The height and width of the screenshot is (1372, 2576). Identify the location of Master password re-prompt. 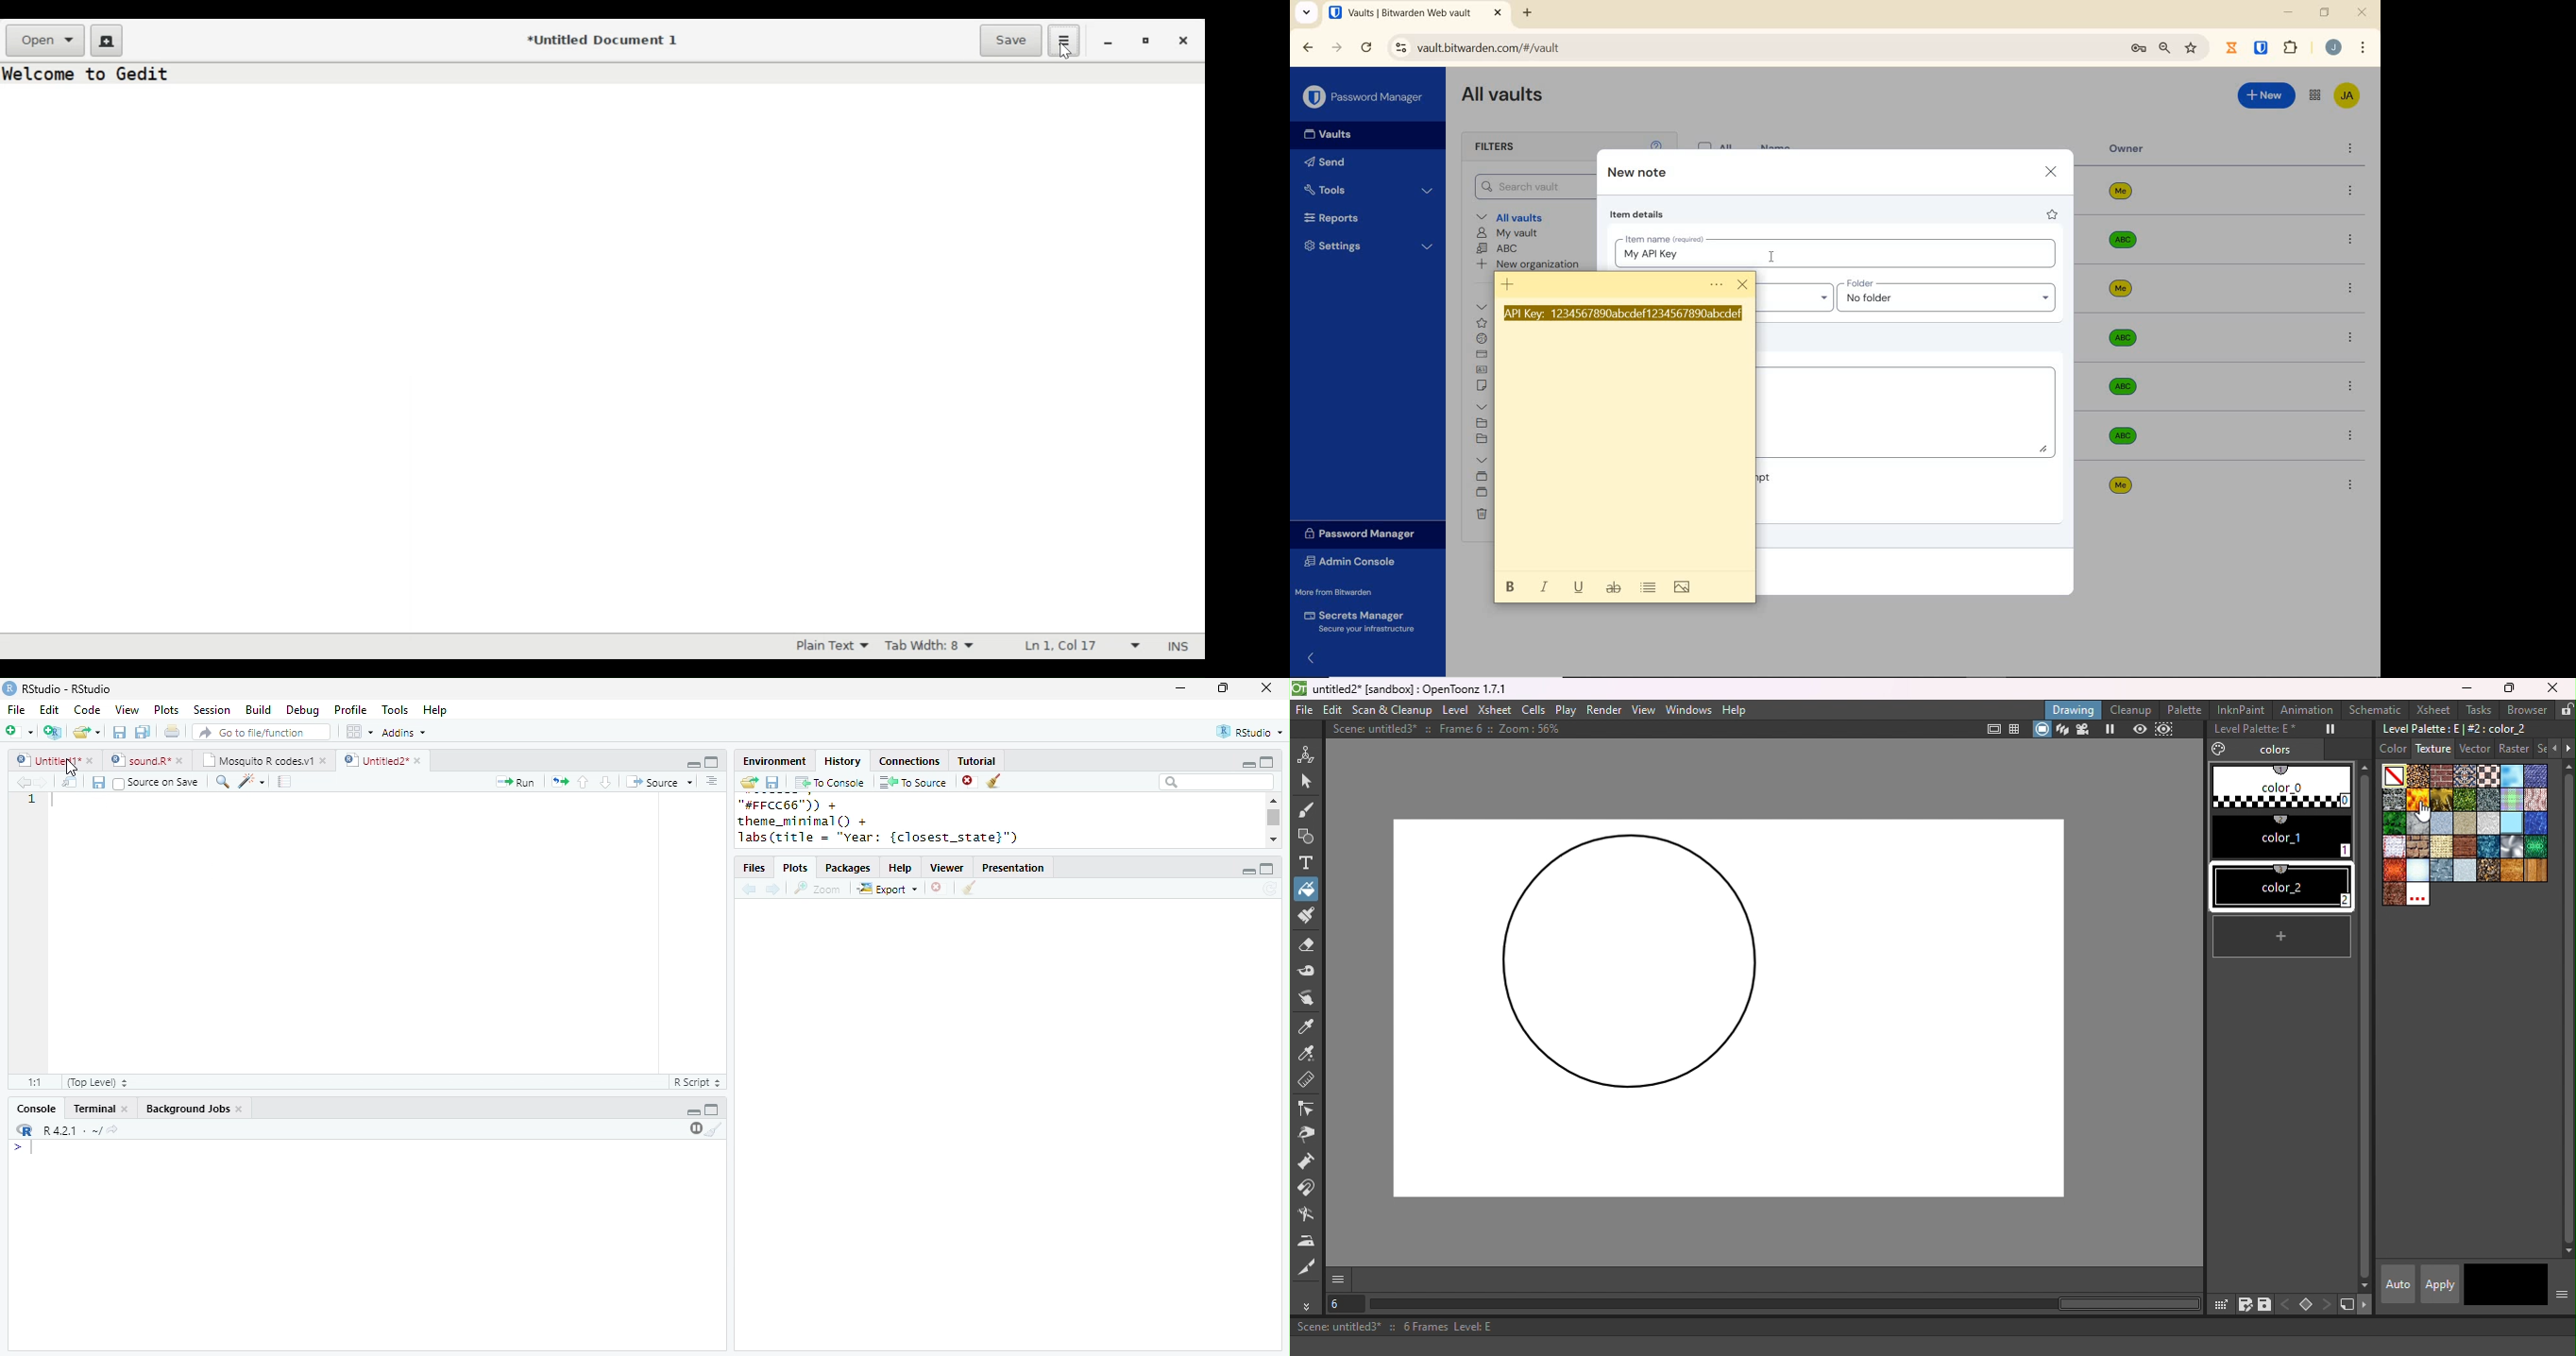
(1764, 477).